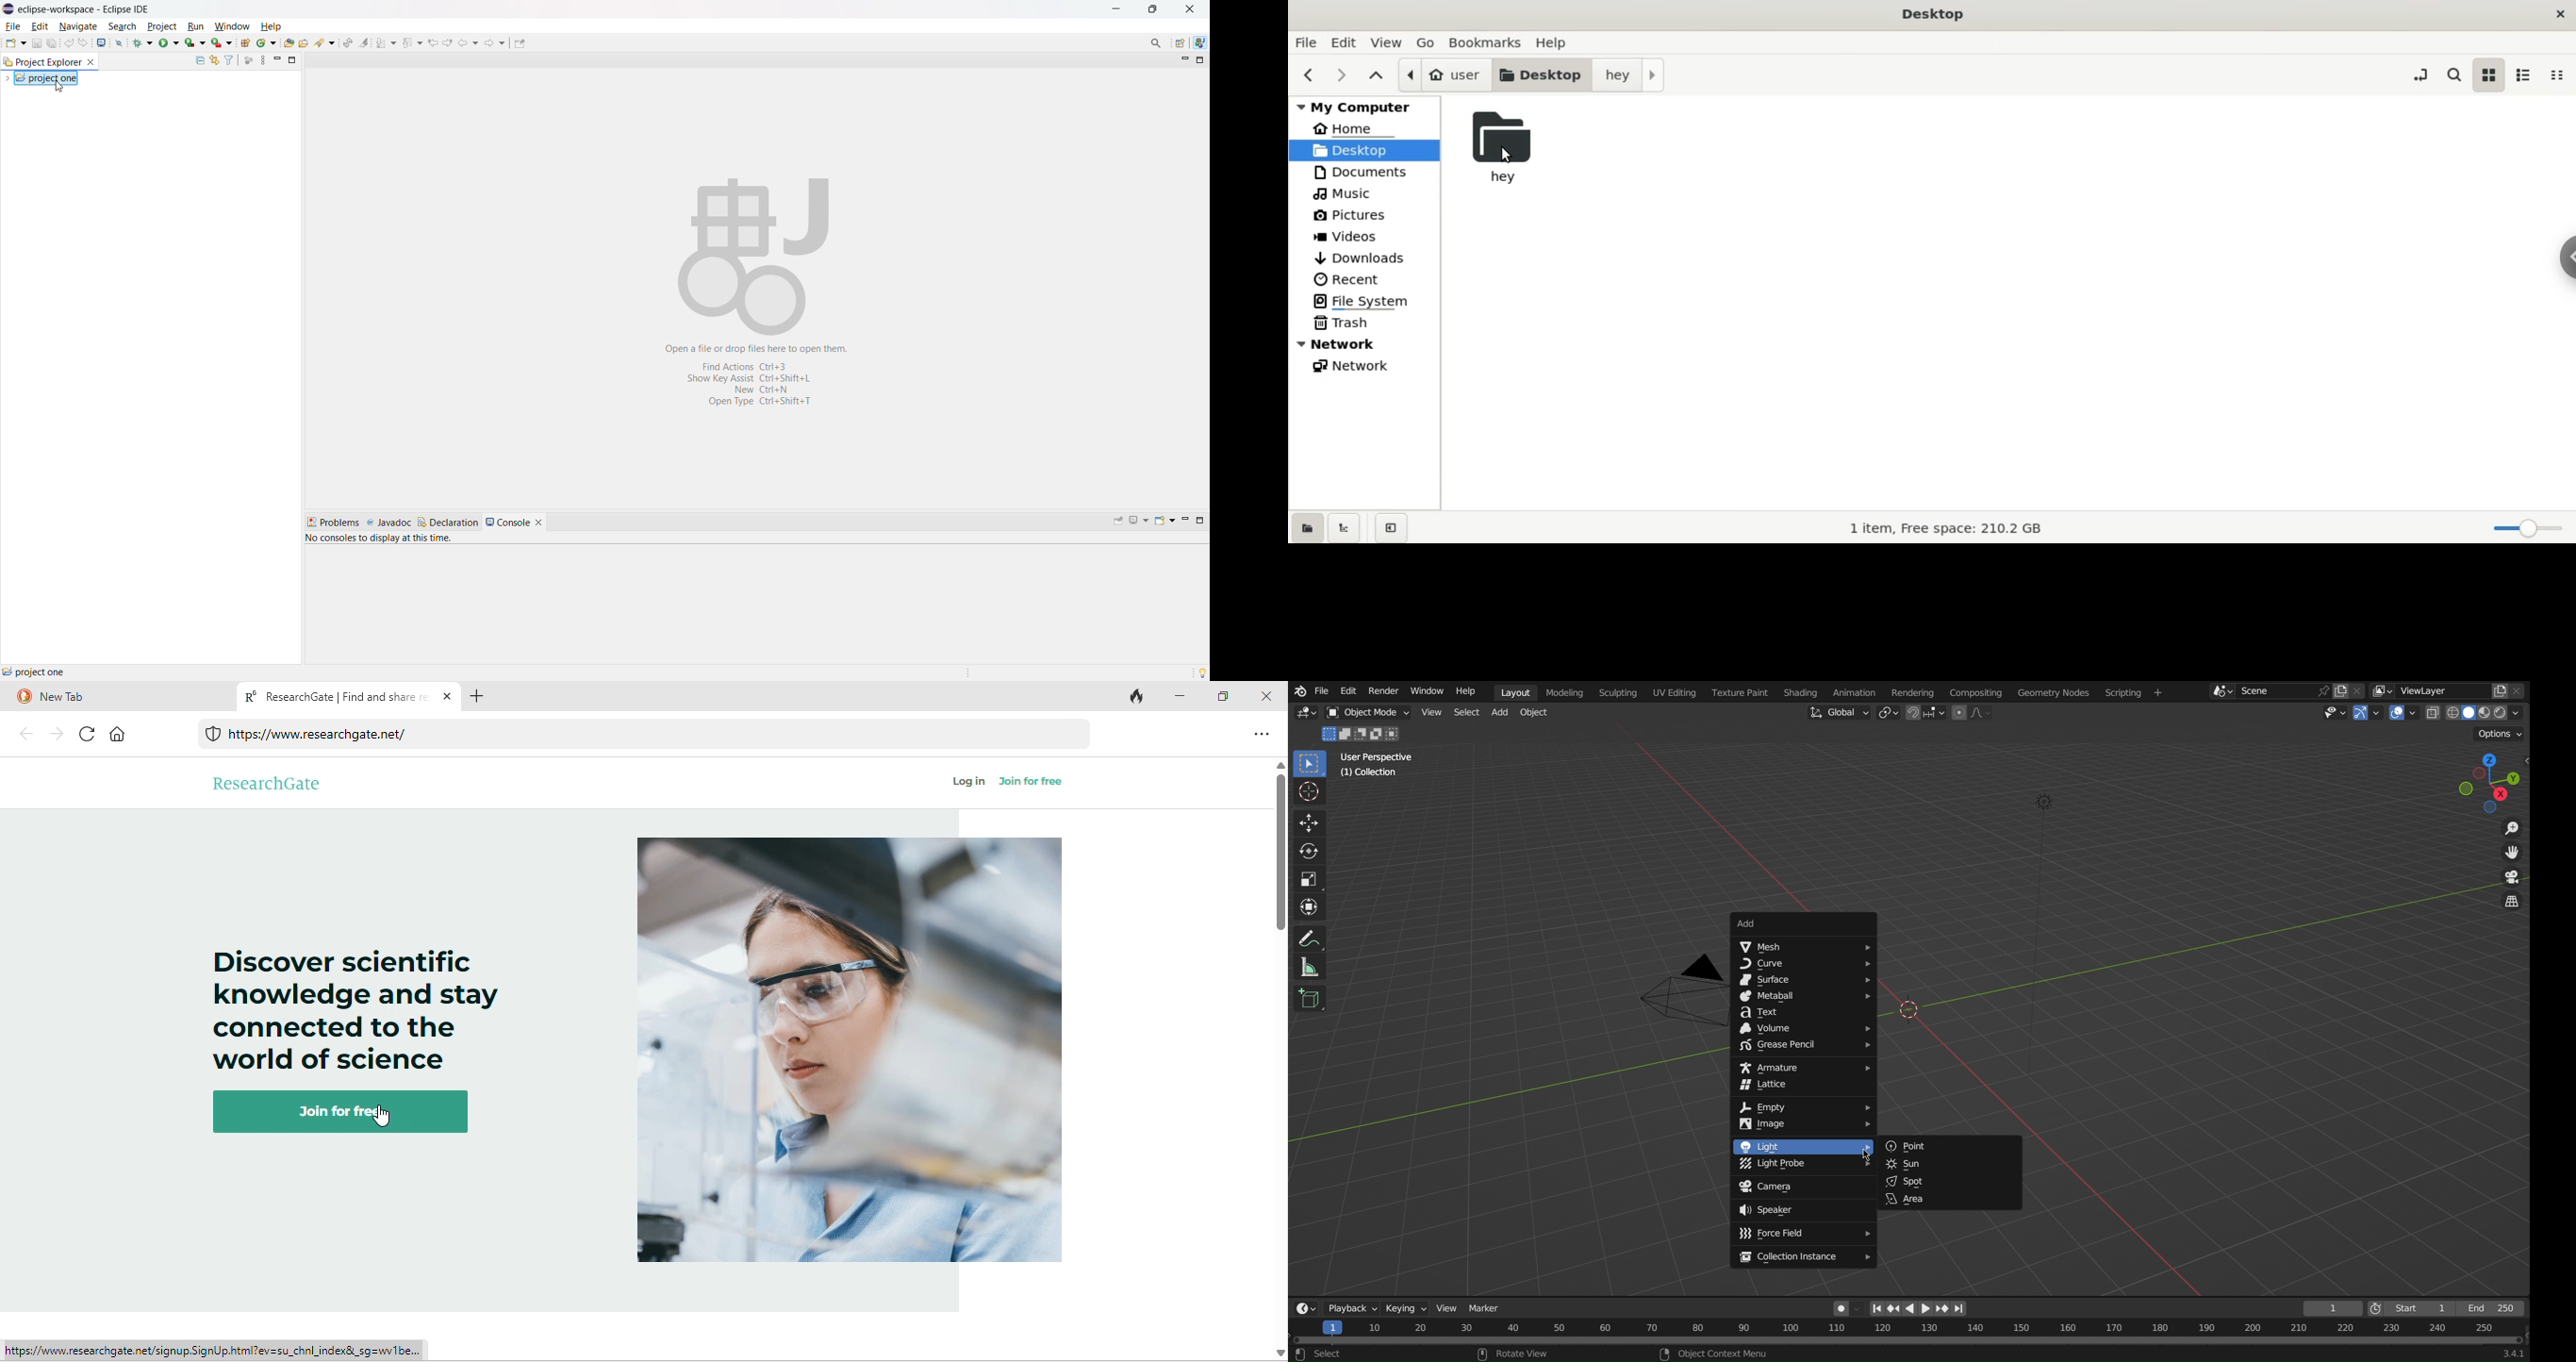 The image size is (2576, 1372). Describe the element at coordinates (292, 59) in the screenshot. I see `maximize` at that location.